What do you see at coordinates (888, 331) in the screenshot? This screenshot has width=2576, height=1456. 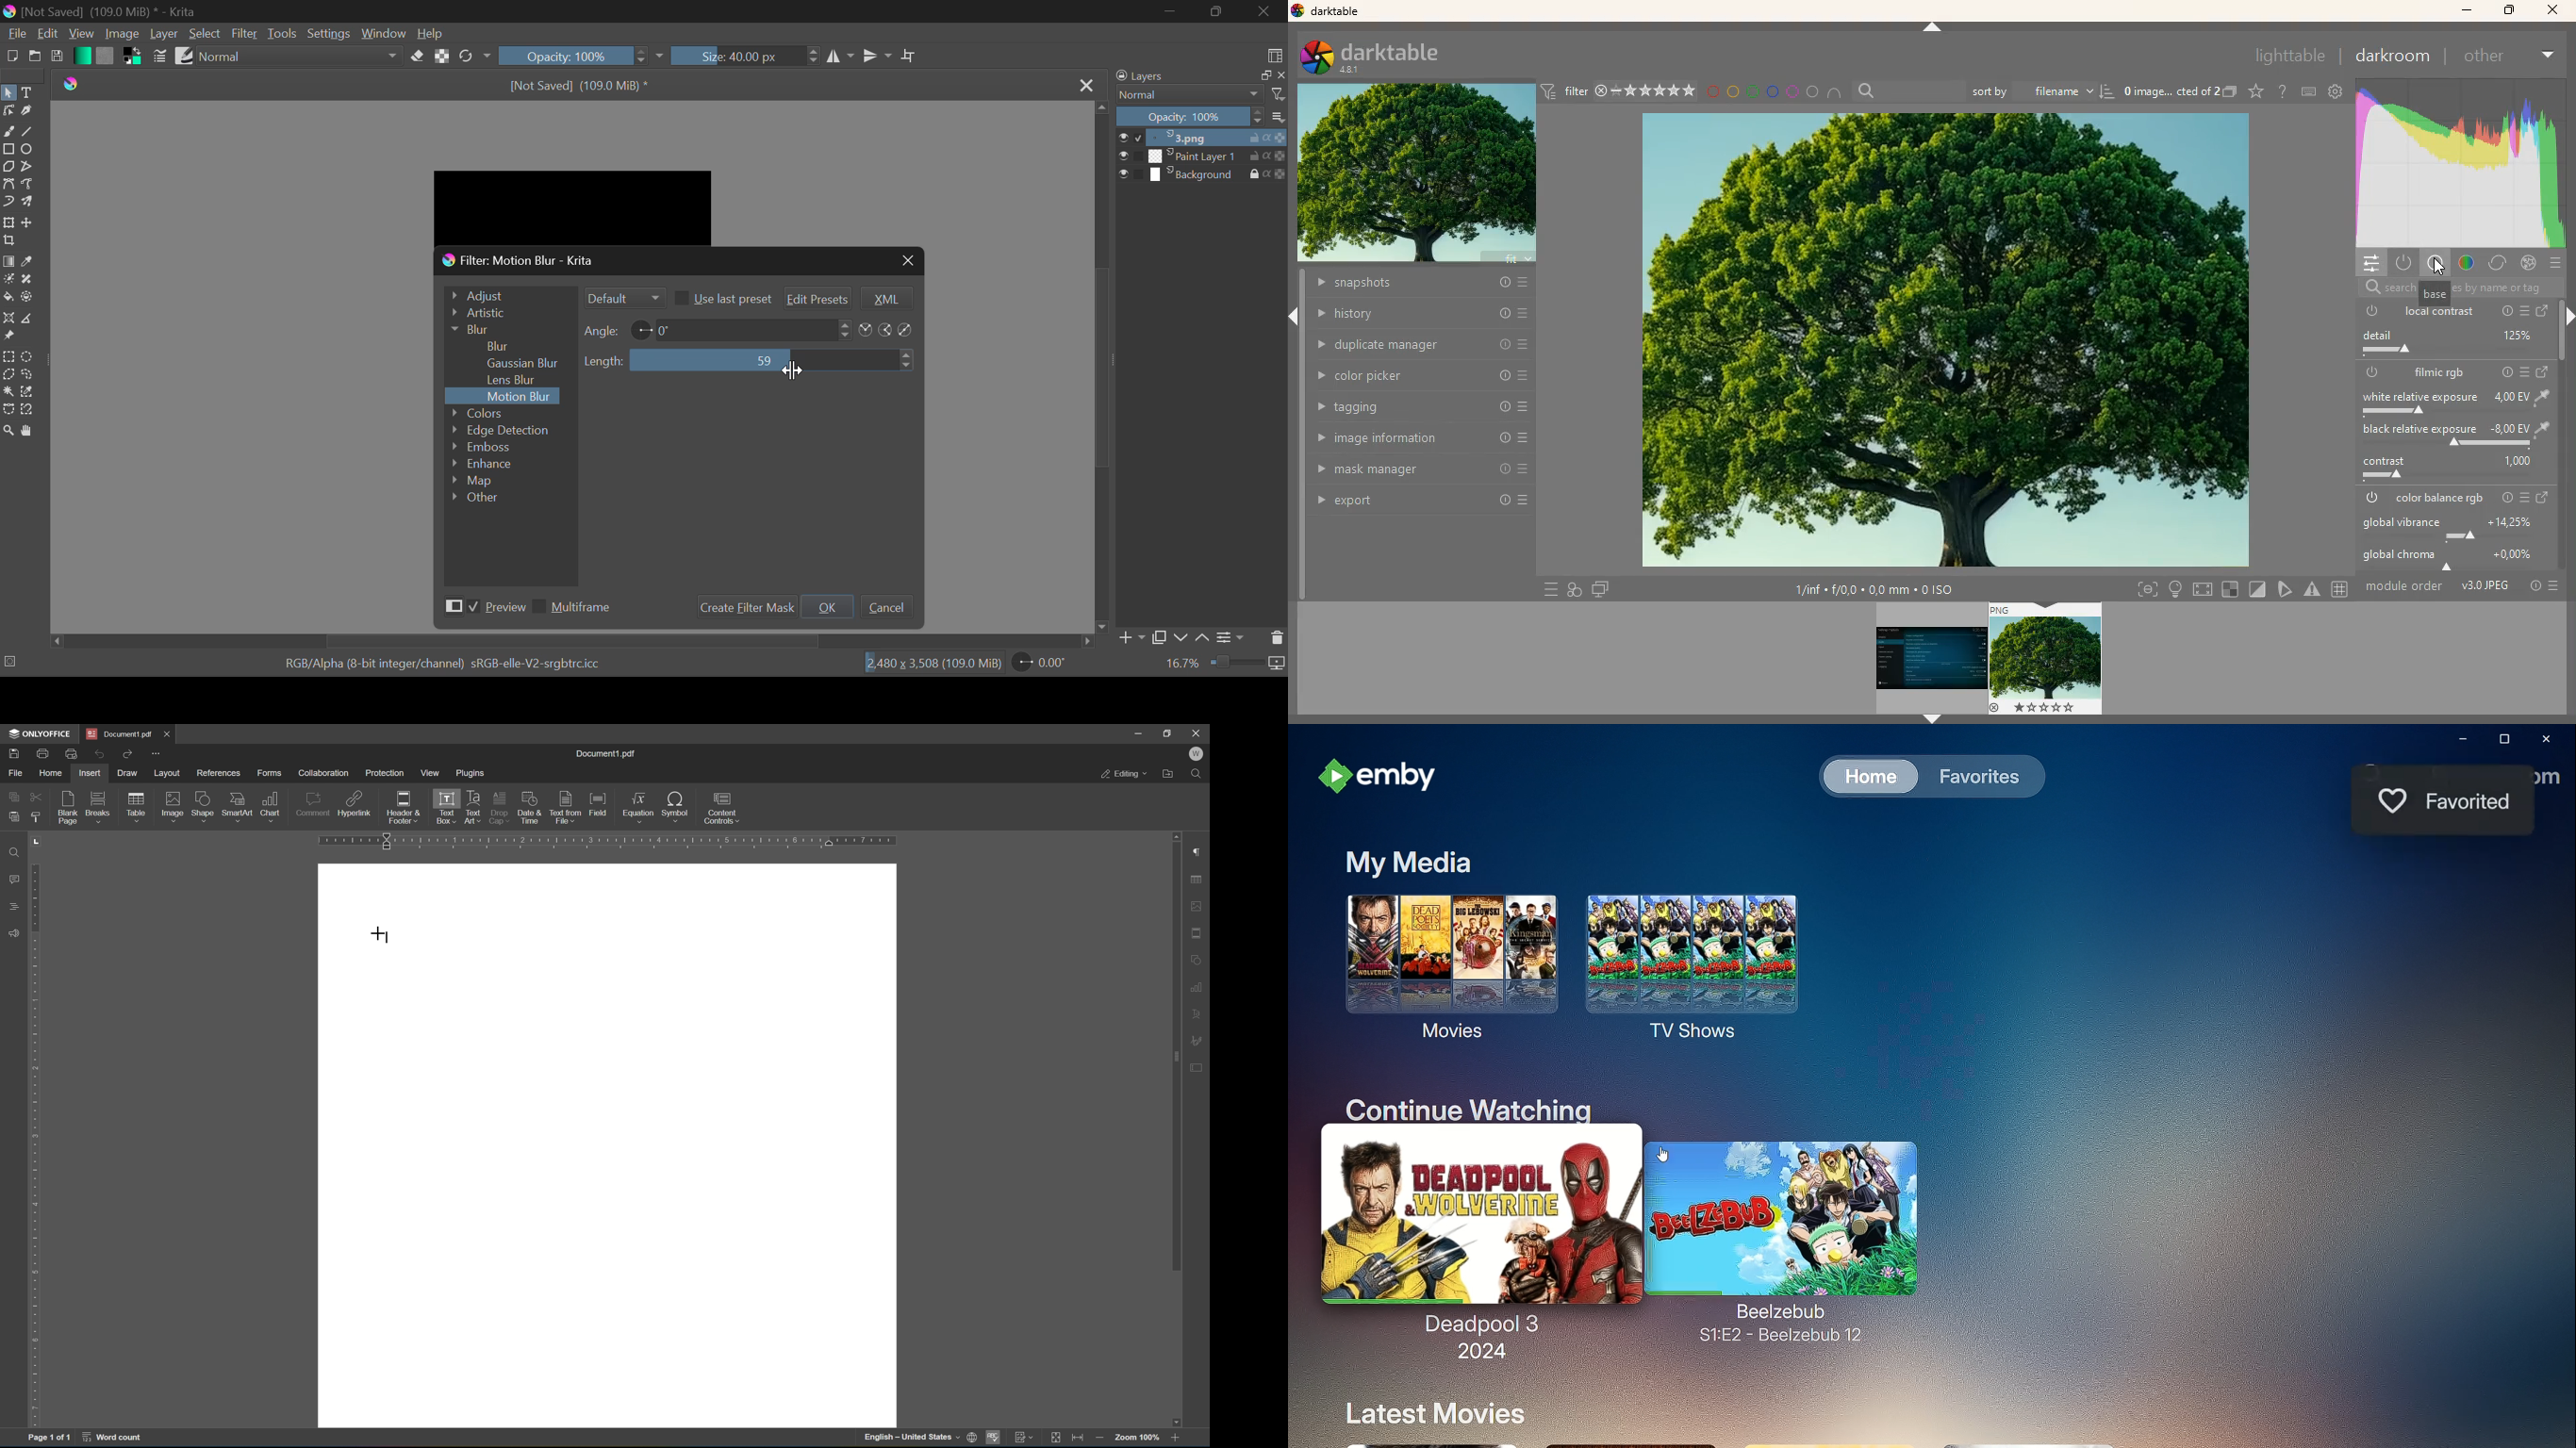 I see `Angle icons` at bounding box center [888, 331].